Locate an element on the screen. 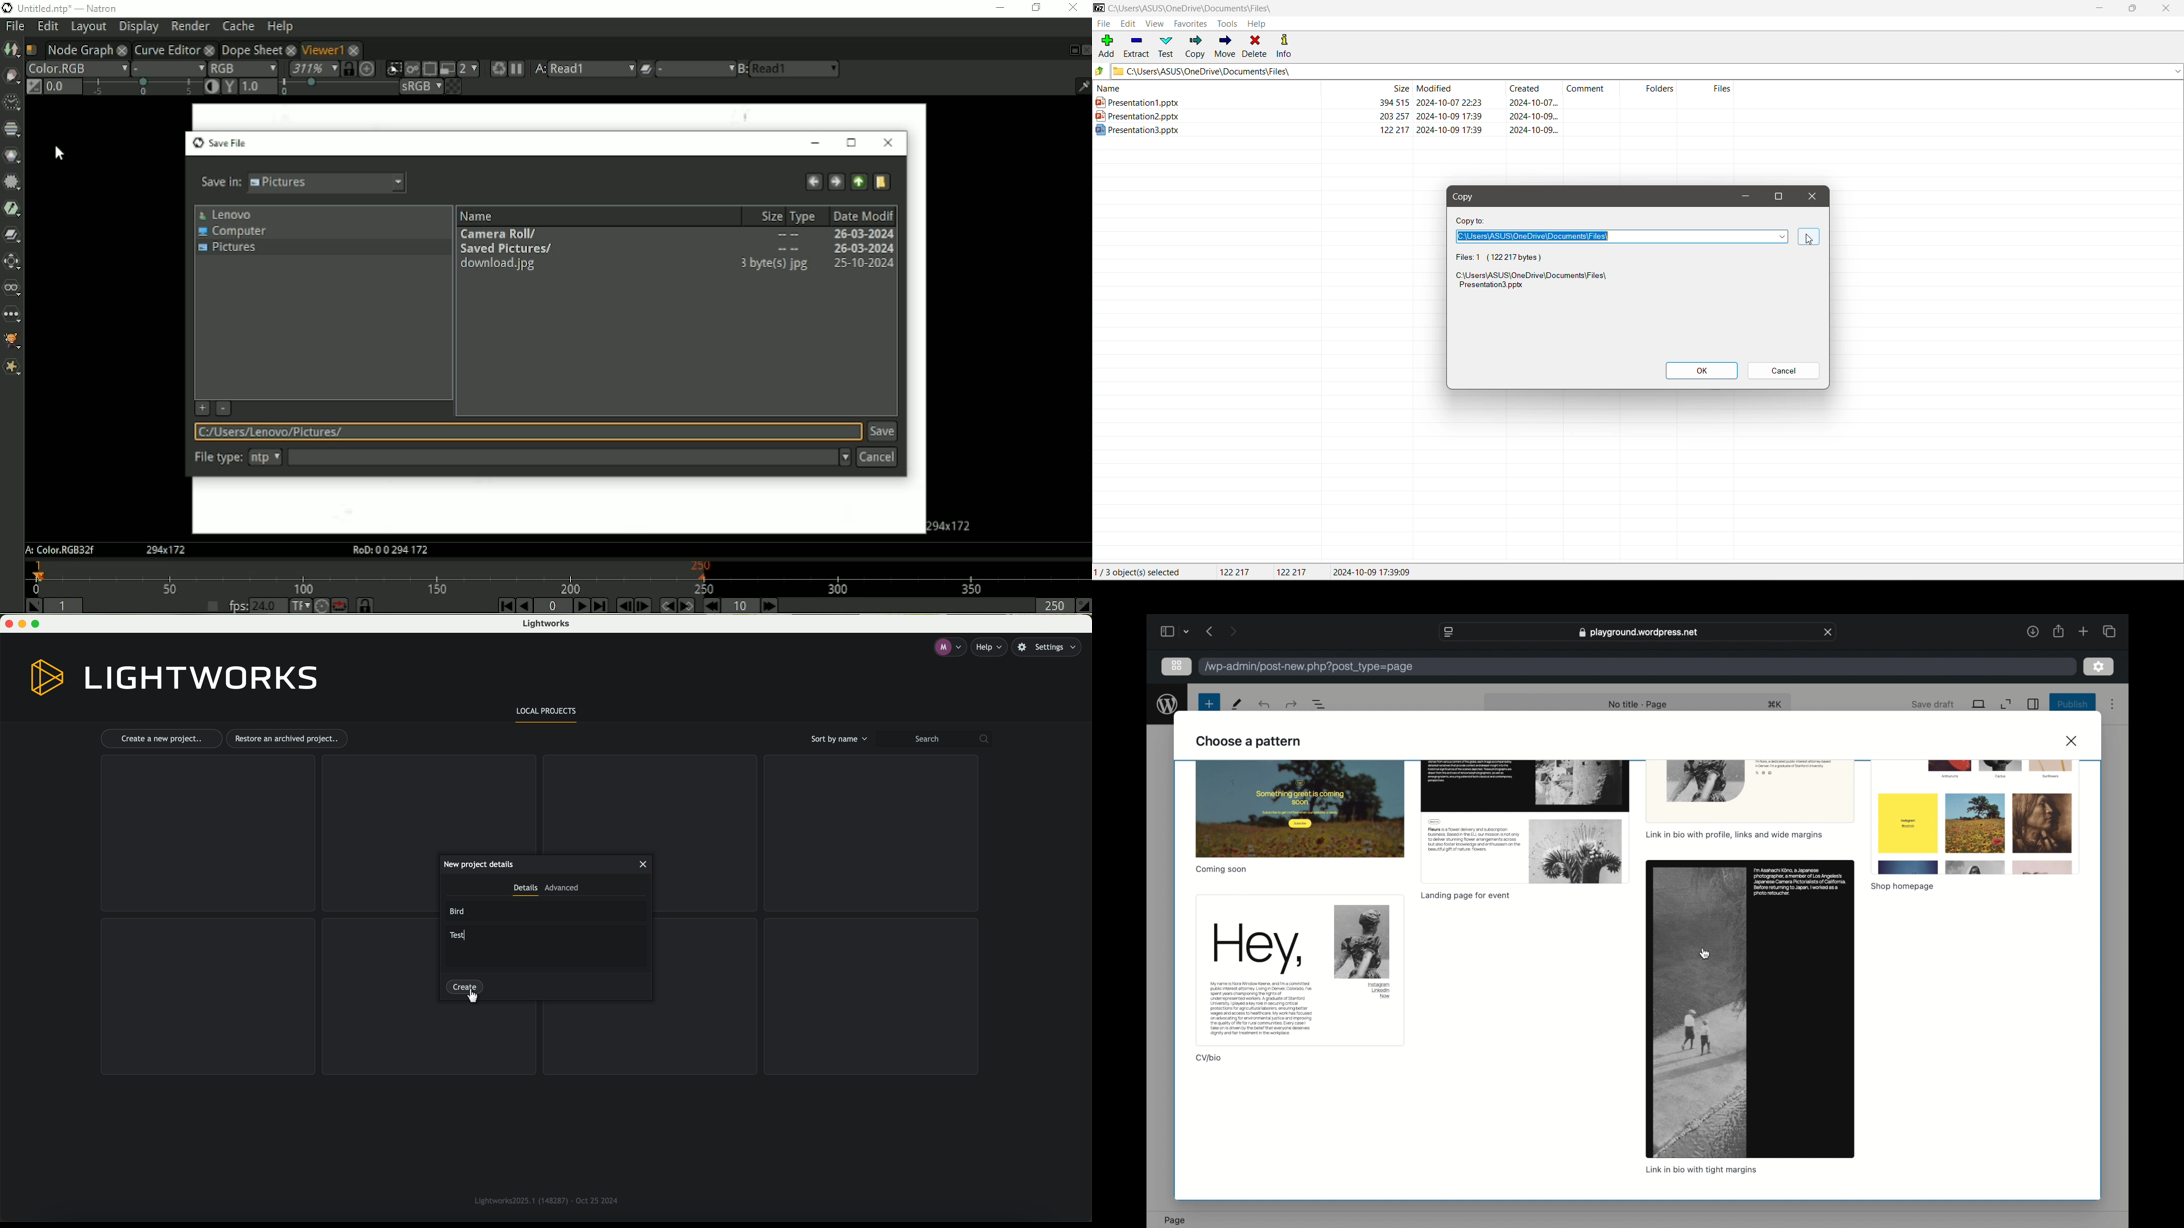 The image size is (2184, 1232). grid is located at coordinates (869, 834).